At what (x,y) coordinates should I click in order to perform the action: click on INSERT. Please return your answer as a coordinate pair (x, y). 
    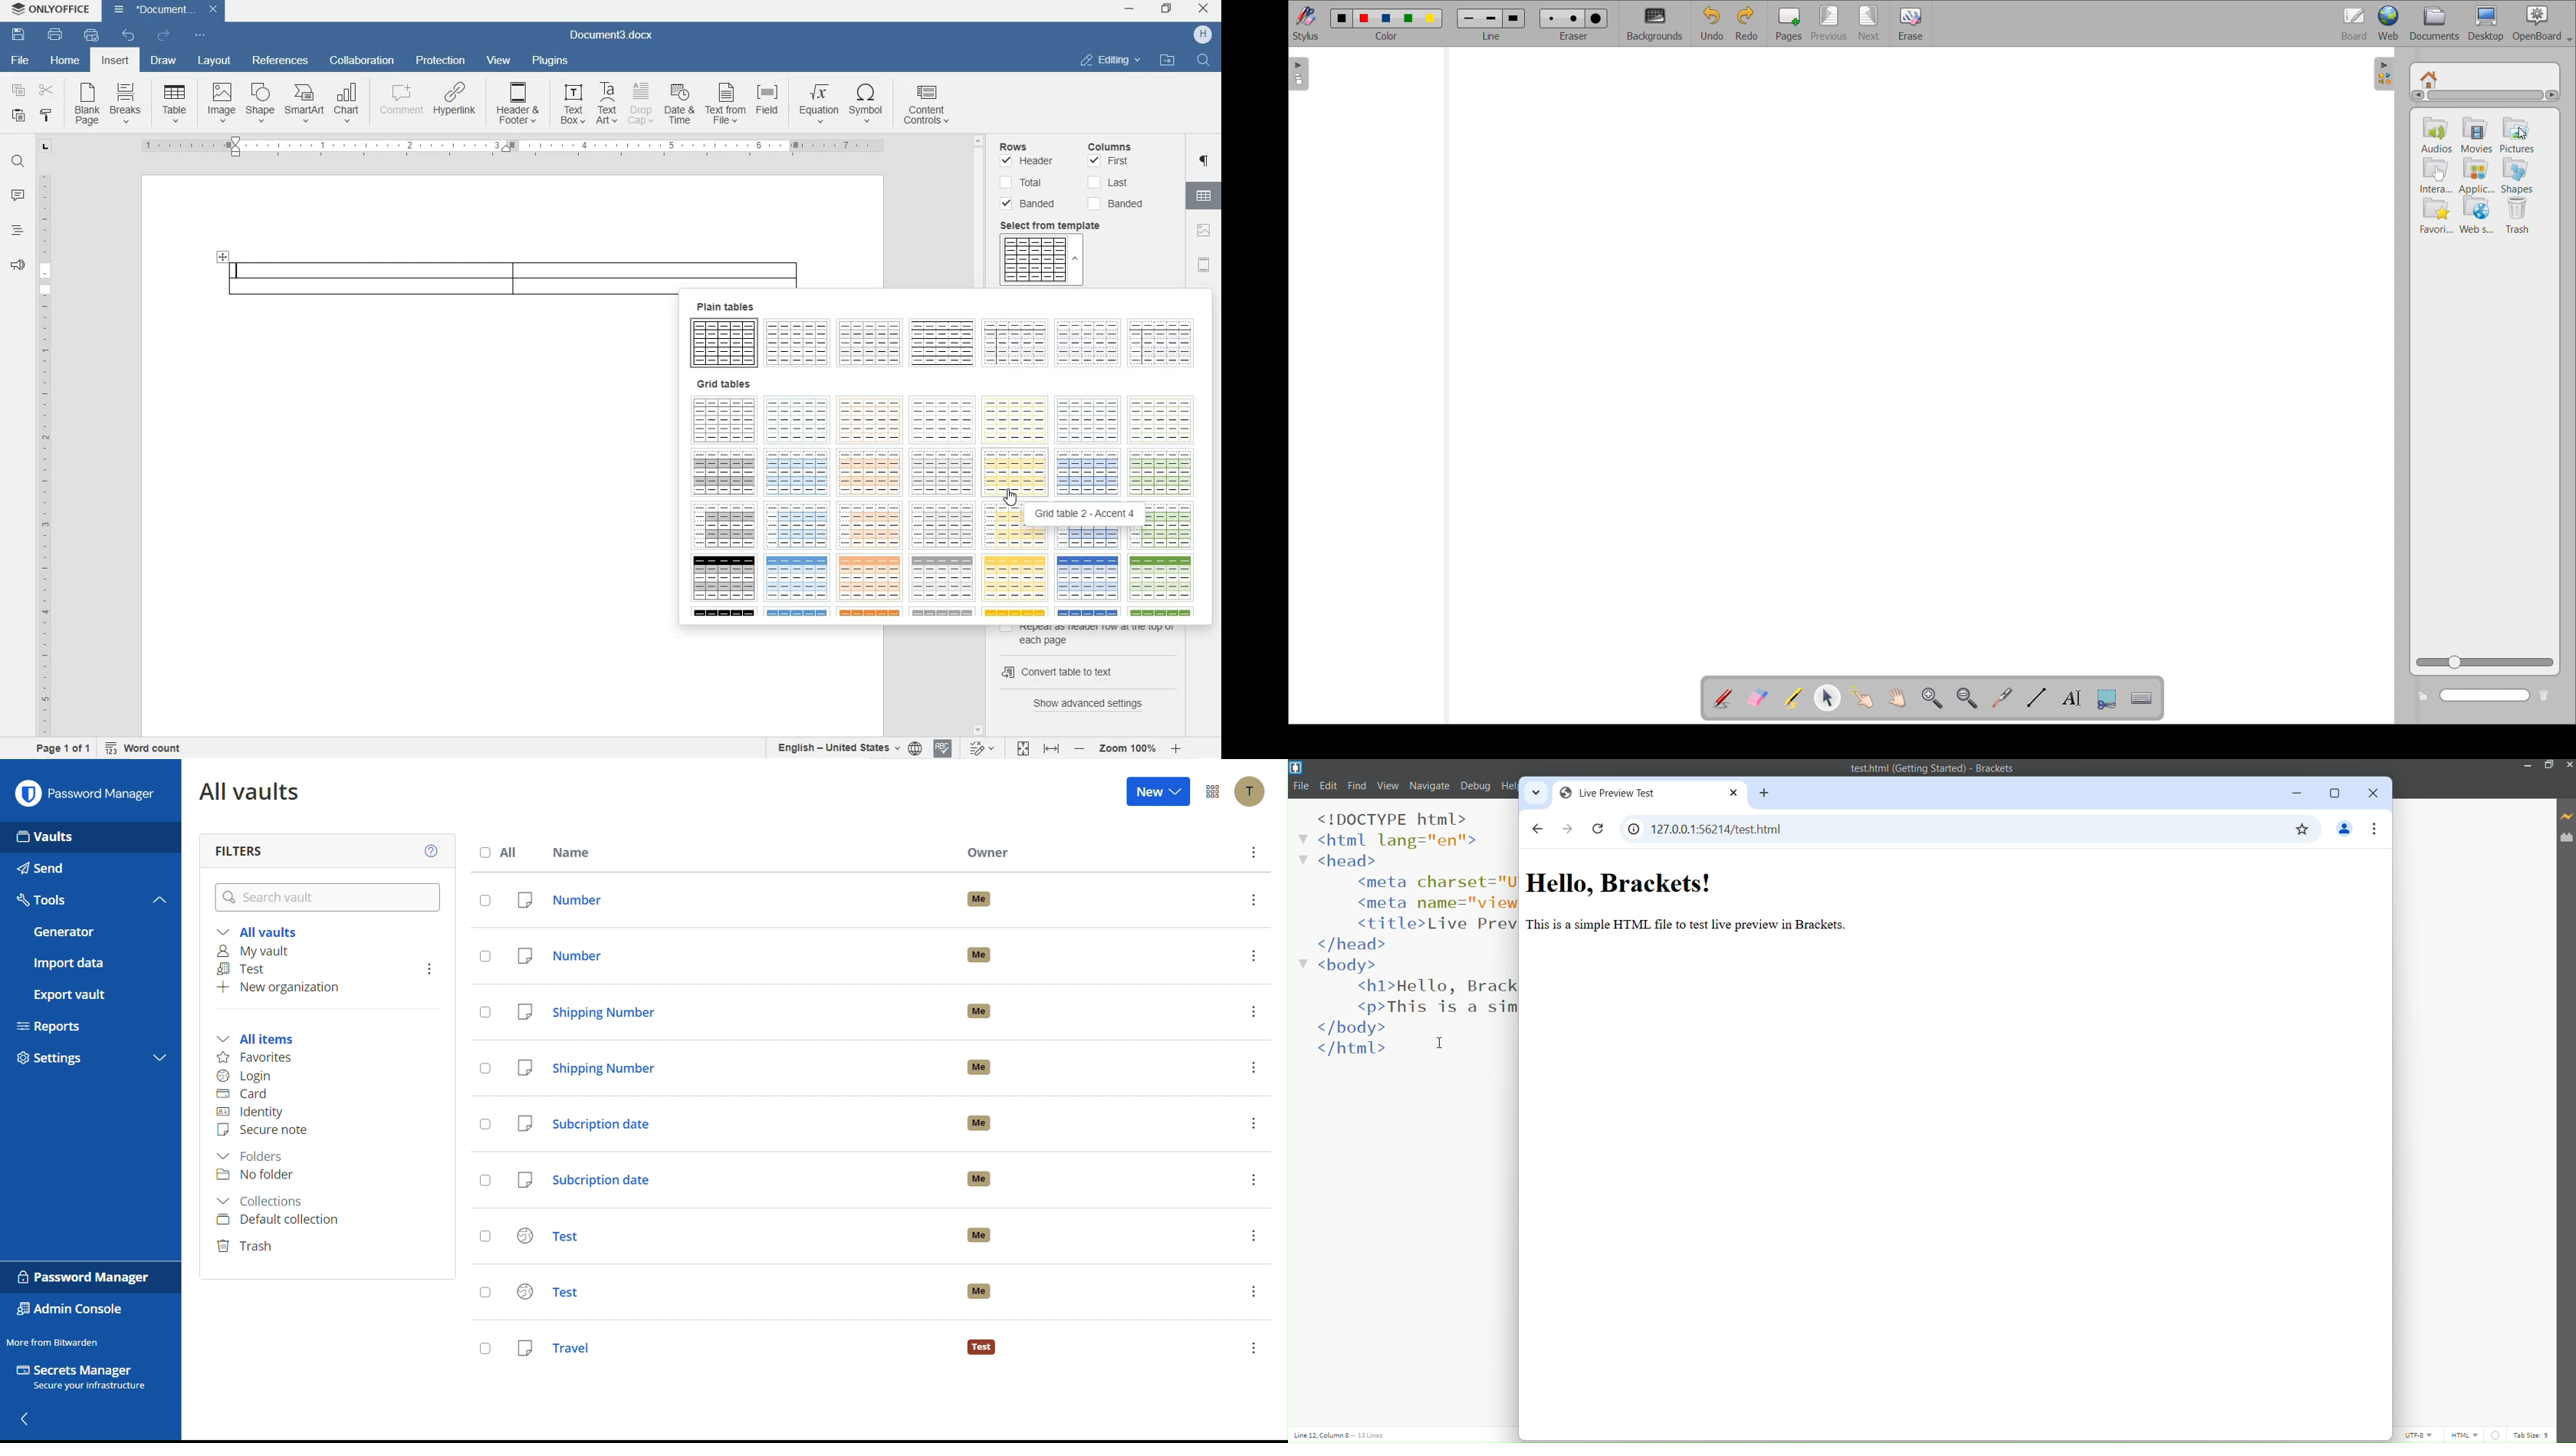
    Looking at the image, I should click on (117, 63).